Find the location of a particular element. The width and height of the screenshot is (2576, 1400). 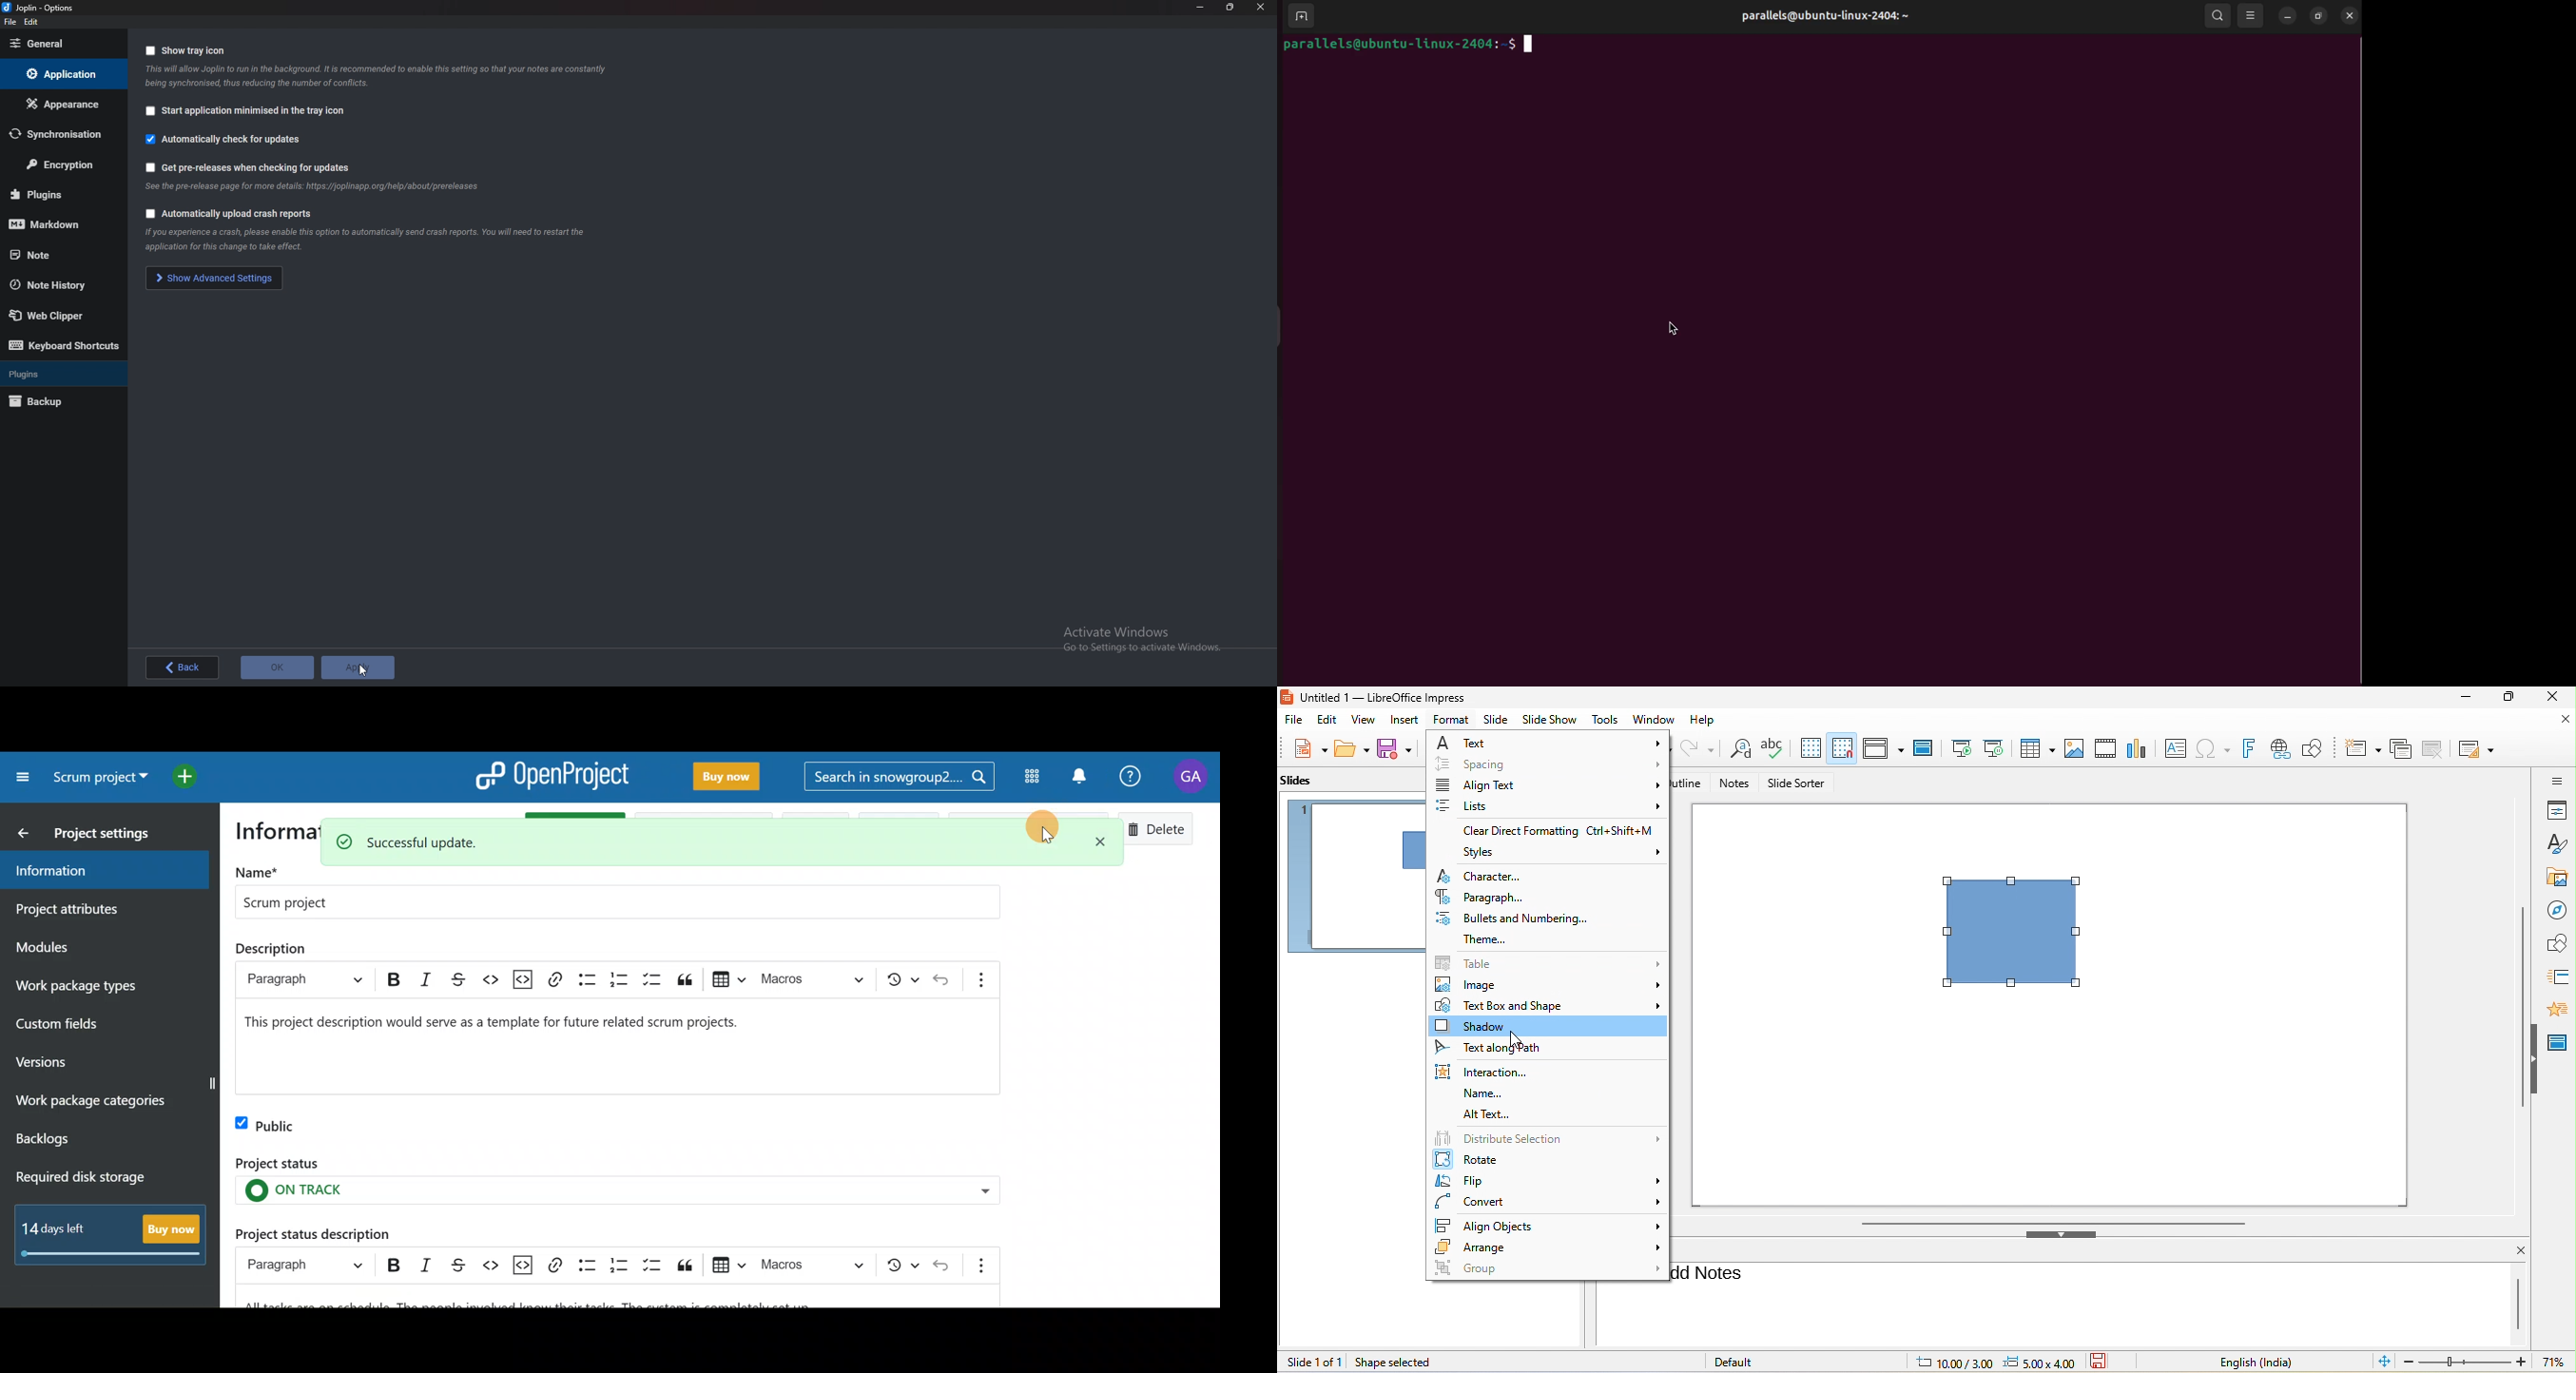

paragraph is located at coordinates (1489, 897).